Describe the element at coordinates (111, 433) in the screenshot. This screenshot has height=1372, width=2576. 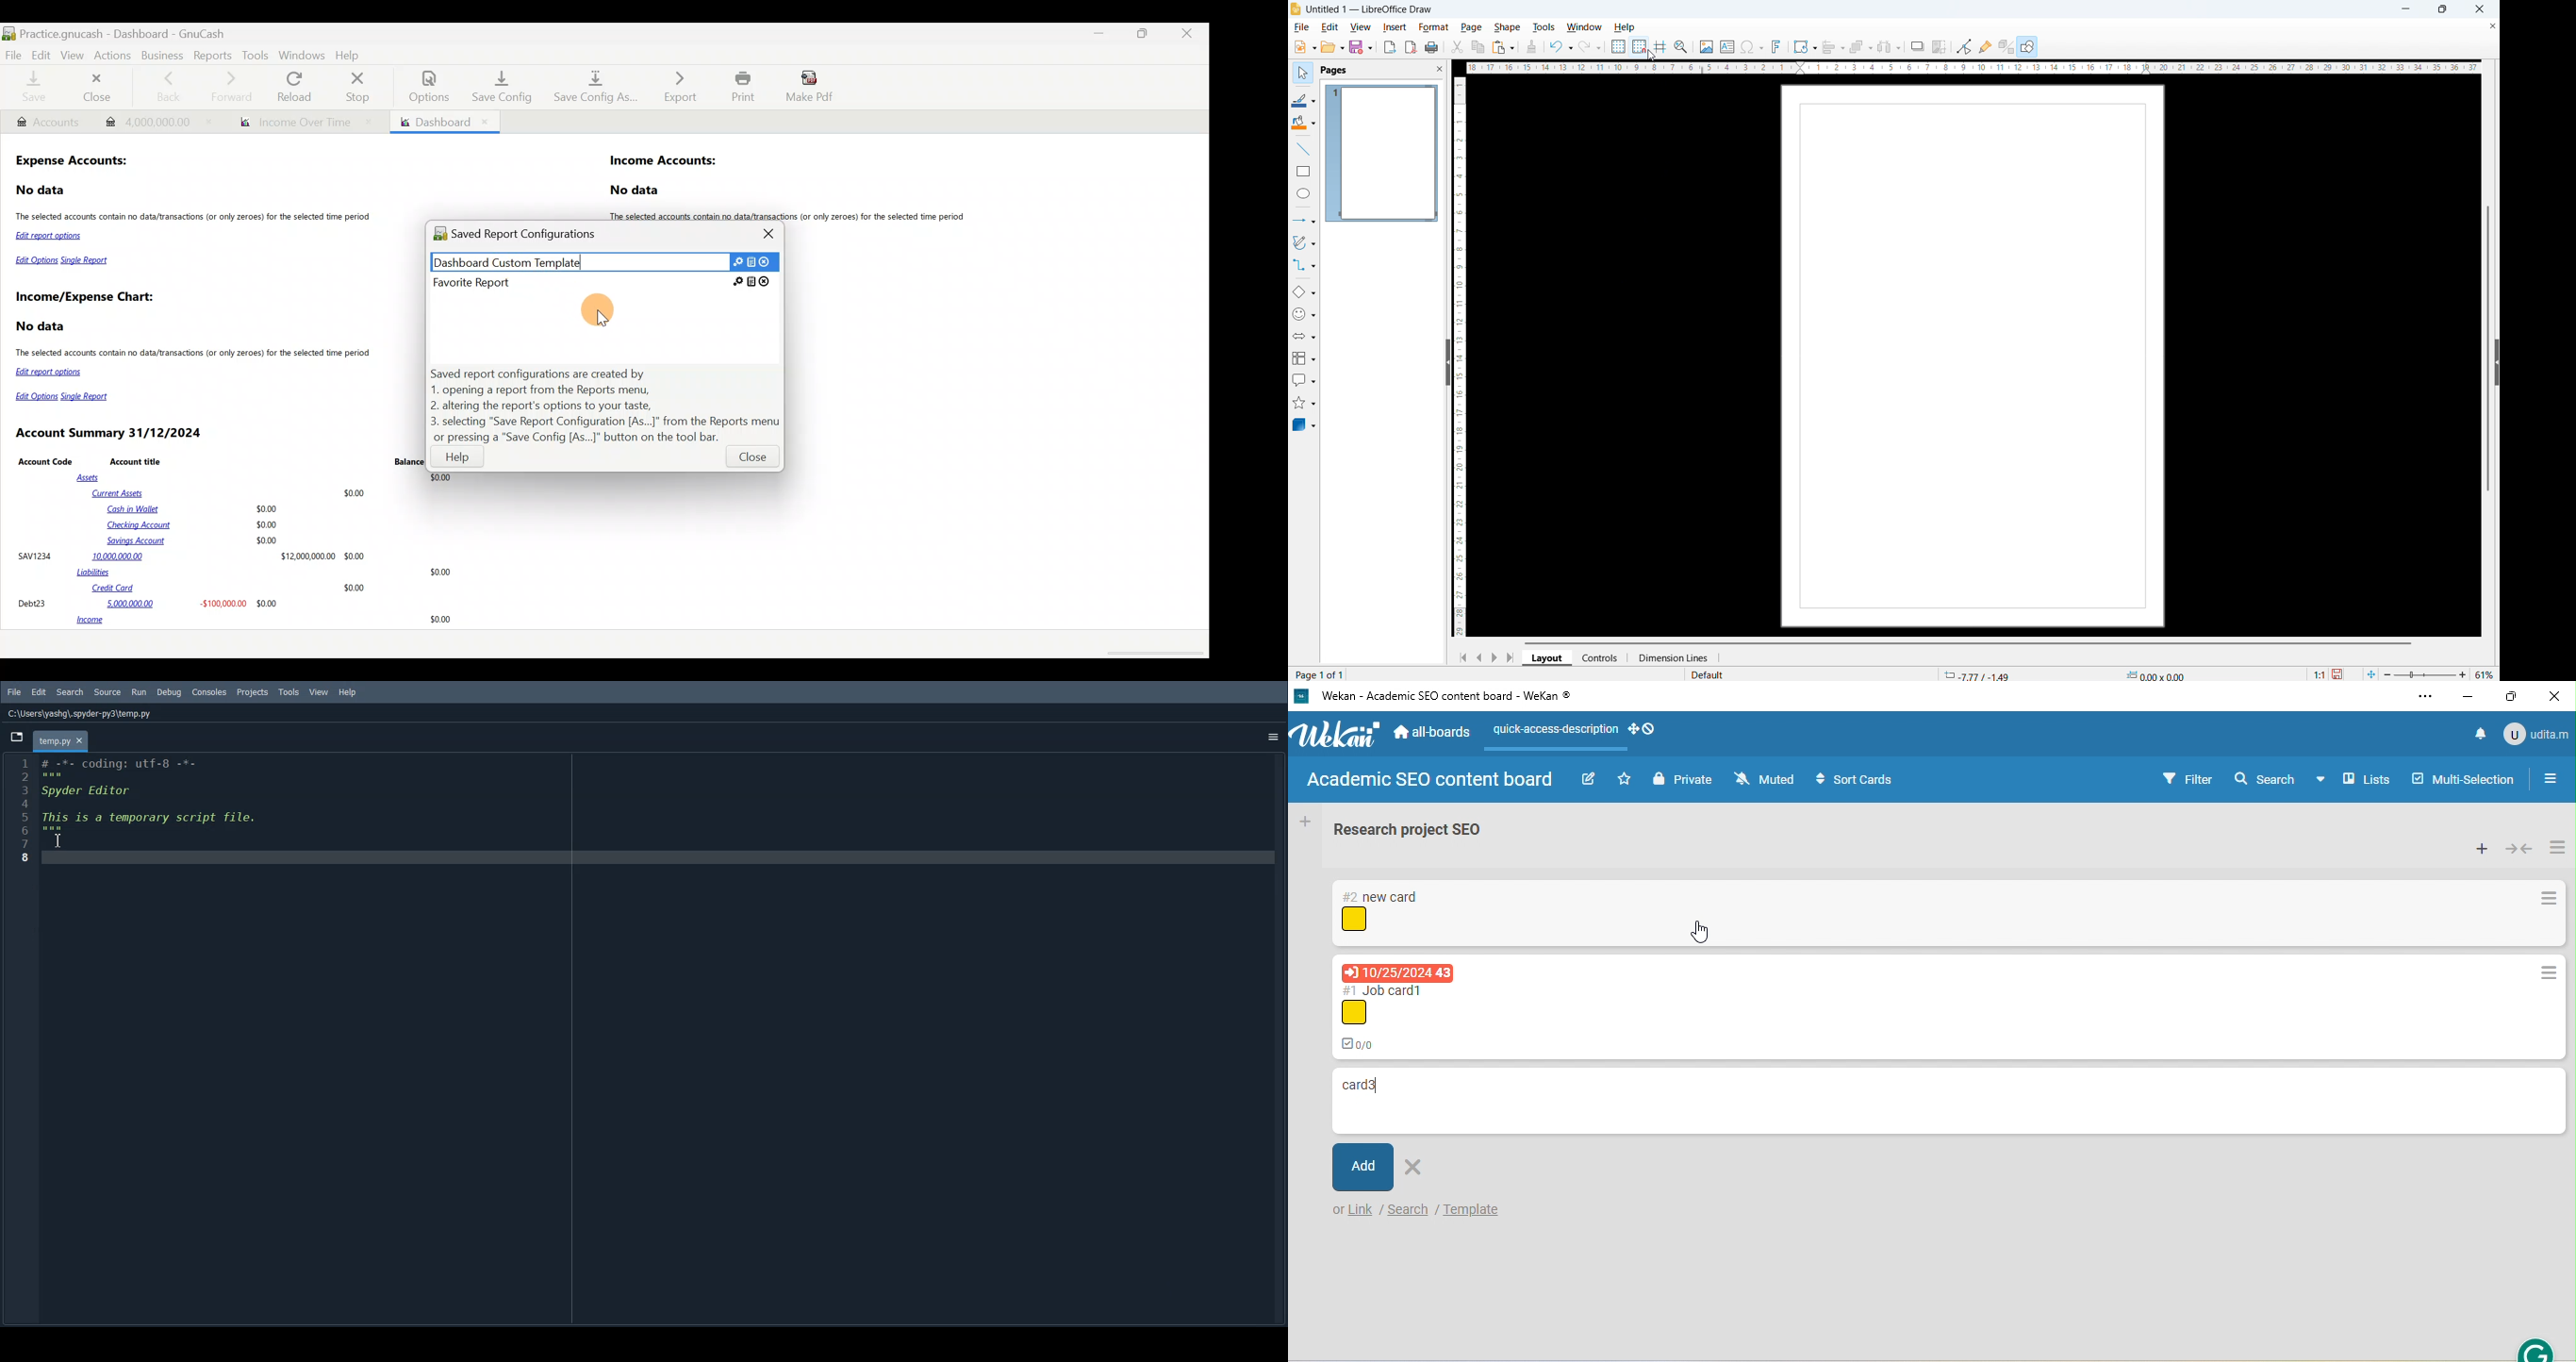
I see `Account Summary 31/12/2024` at that location.